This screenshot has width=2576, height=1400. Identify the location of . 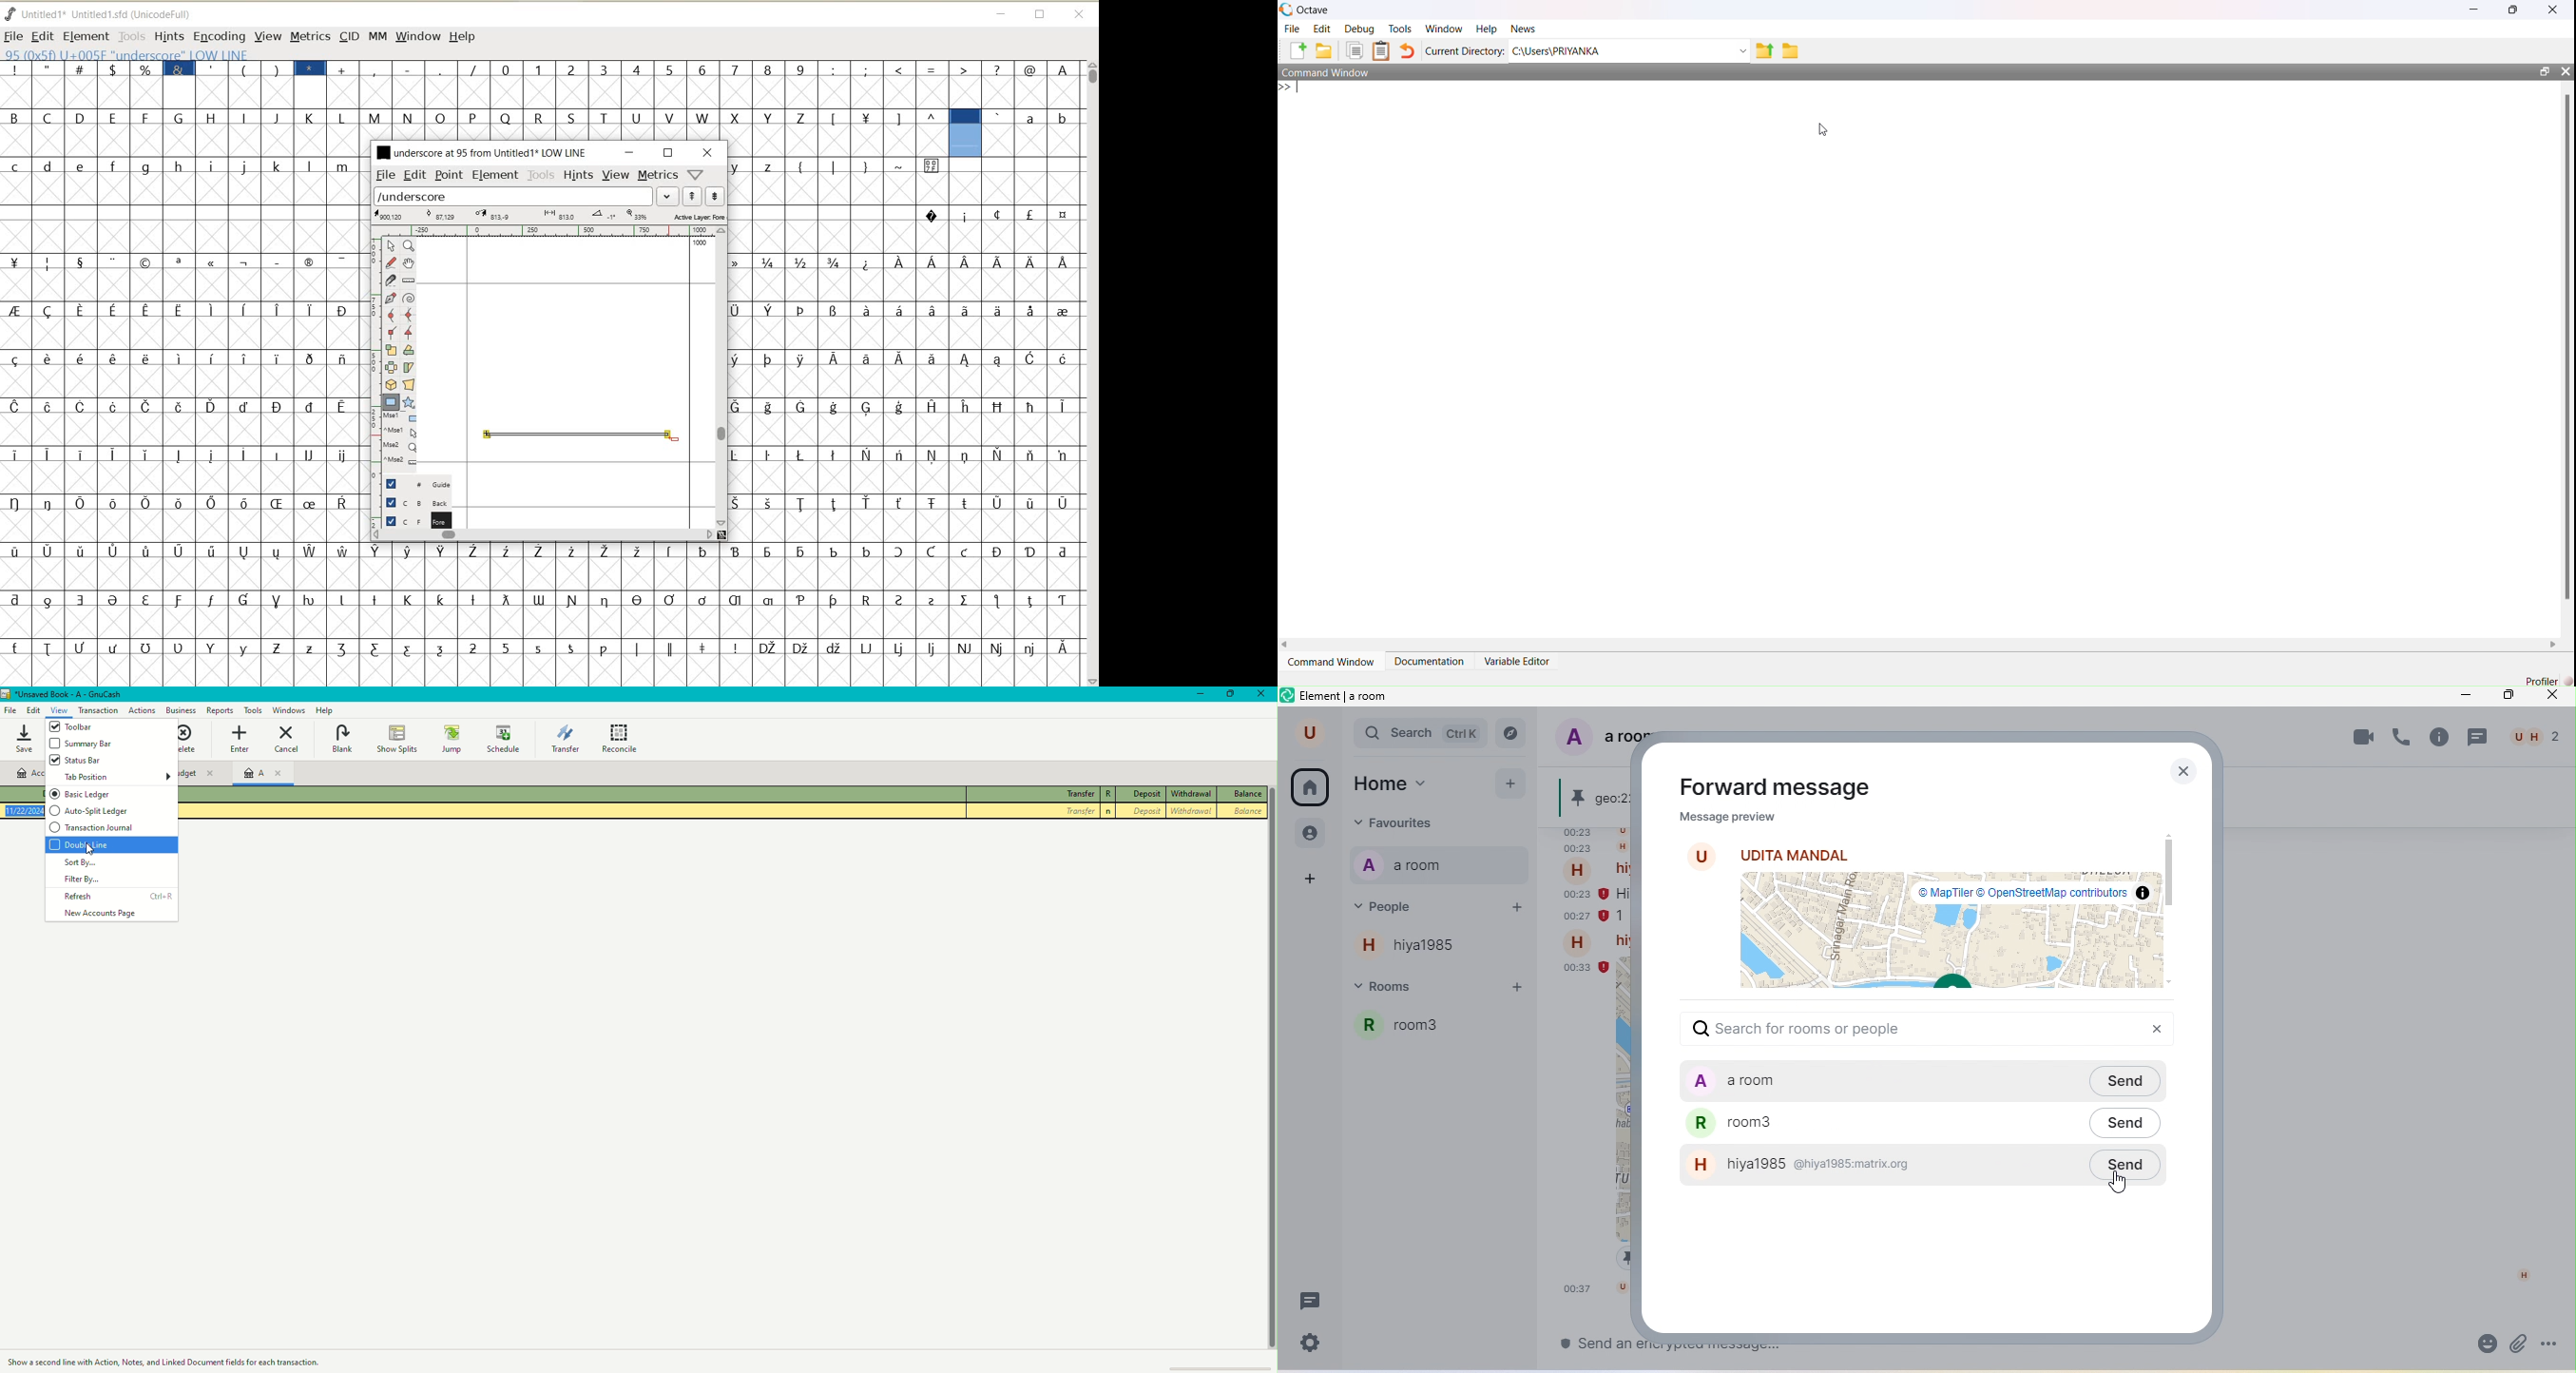
(1109, 812).